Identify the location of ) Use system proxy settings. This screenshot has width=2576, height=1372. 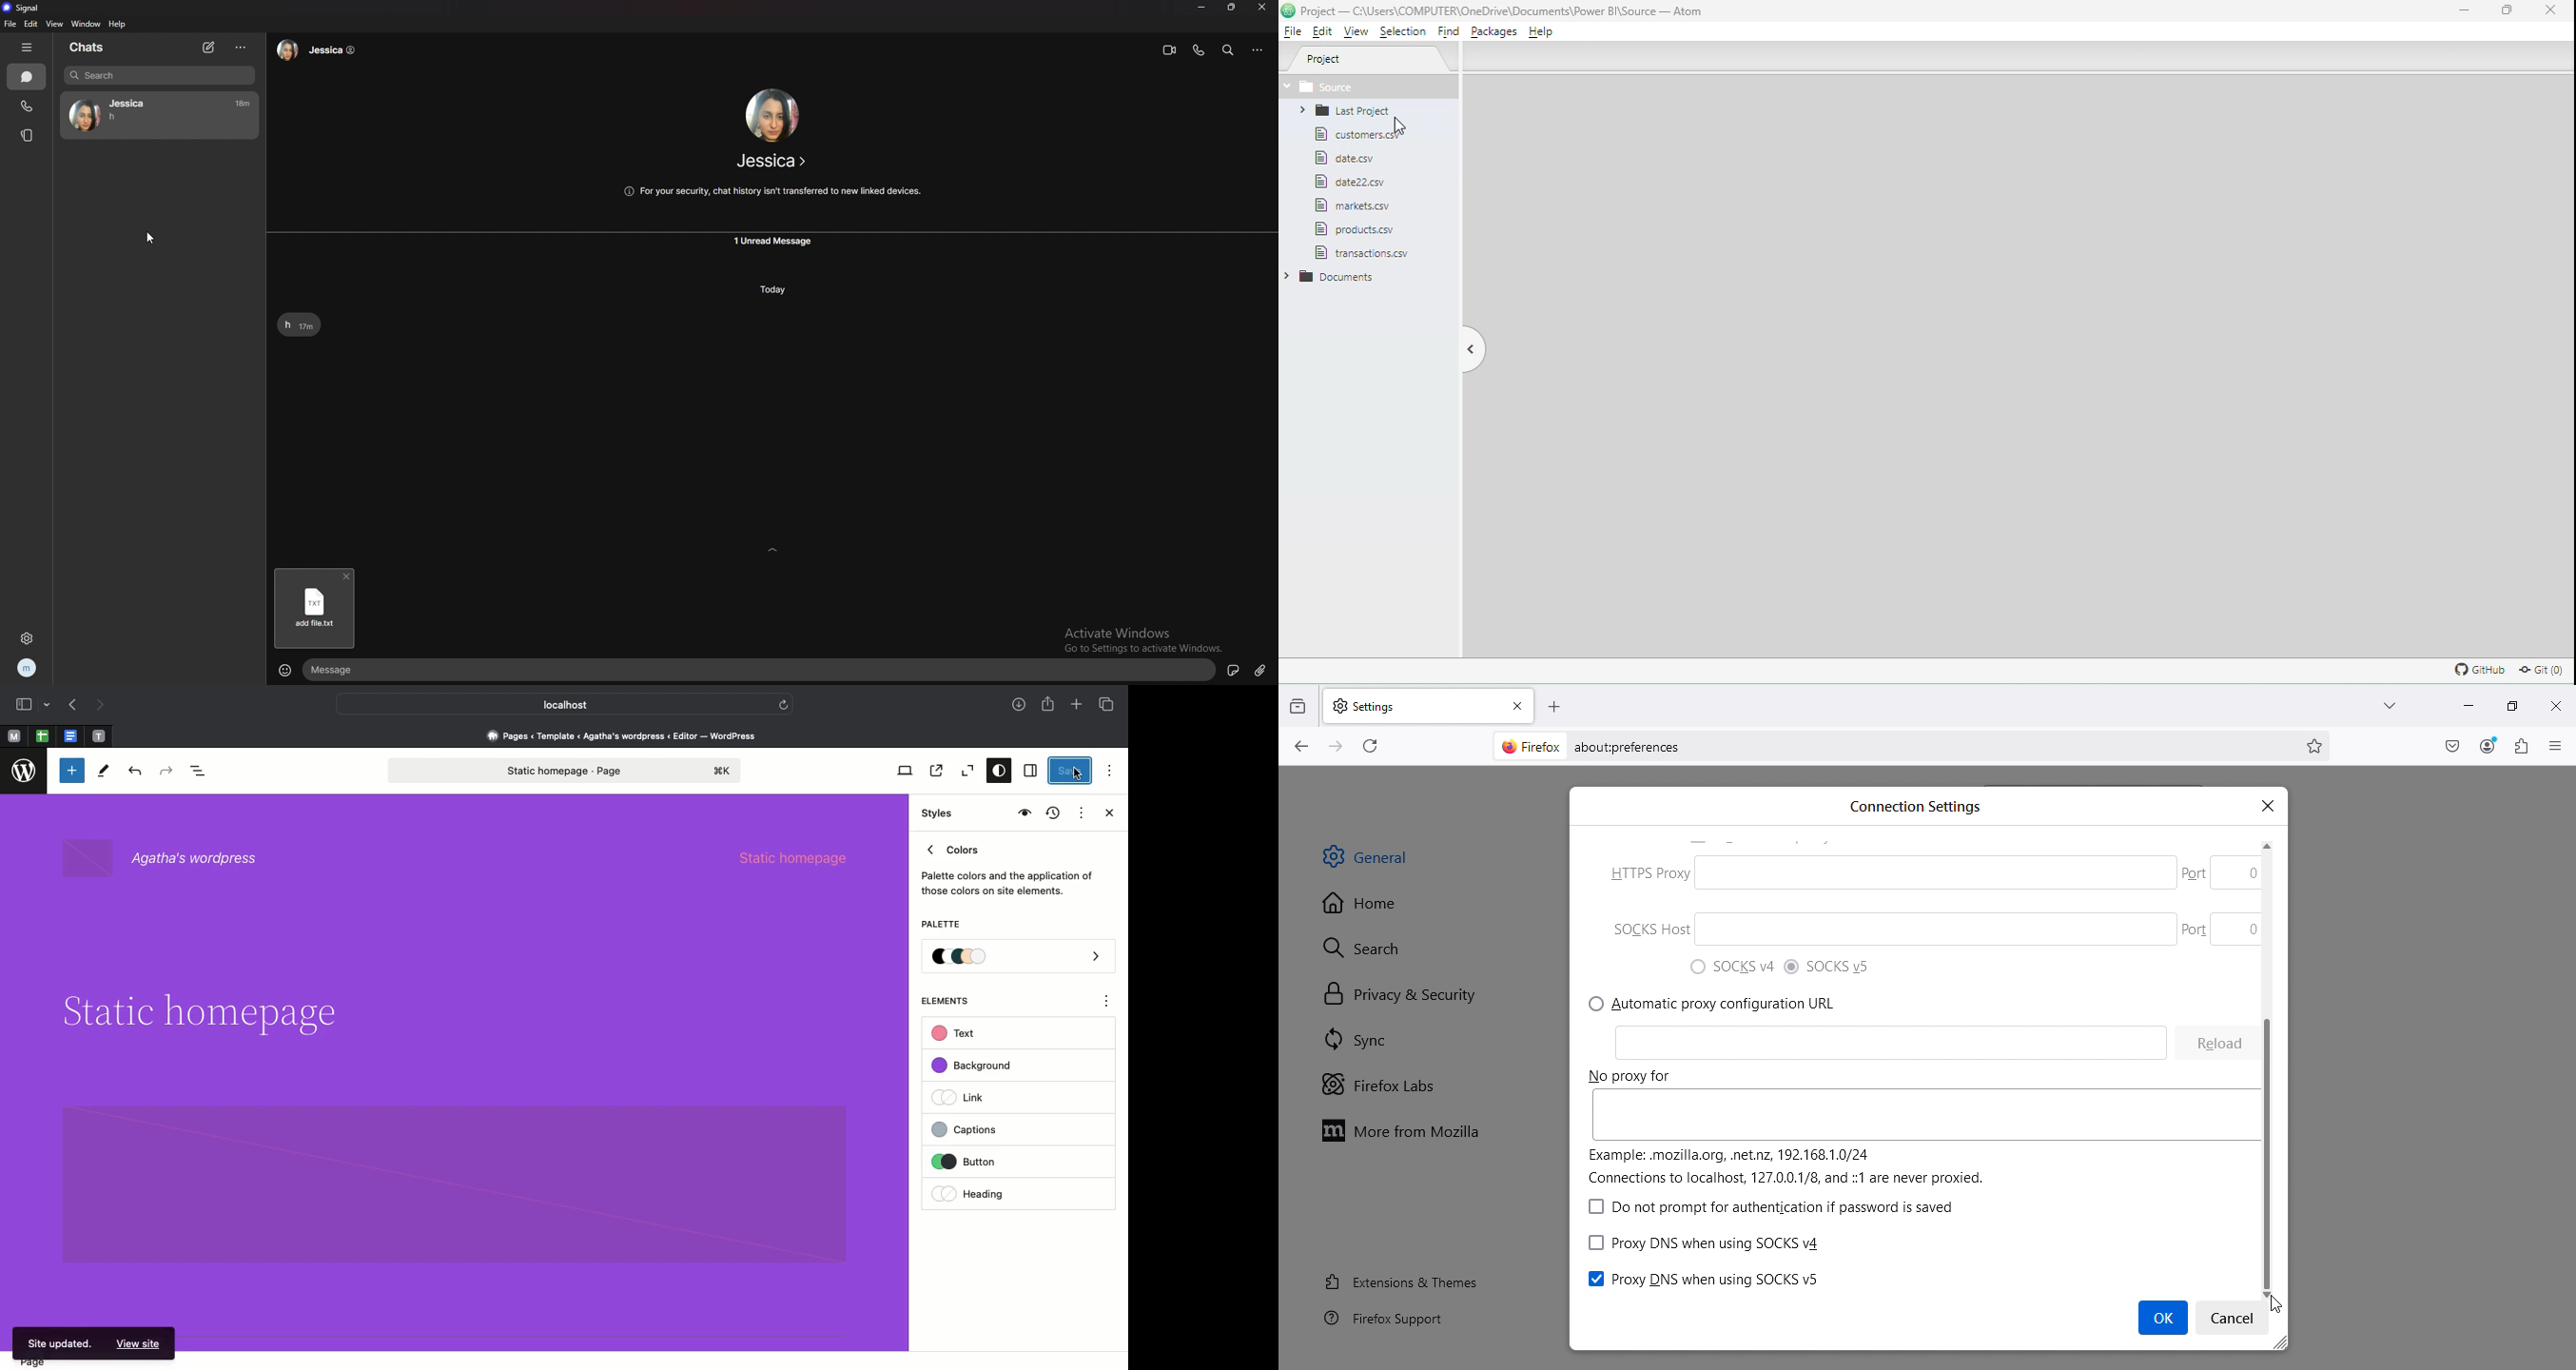
(1728, 968).